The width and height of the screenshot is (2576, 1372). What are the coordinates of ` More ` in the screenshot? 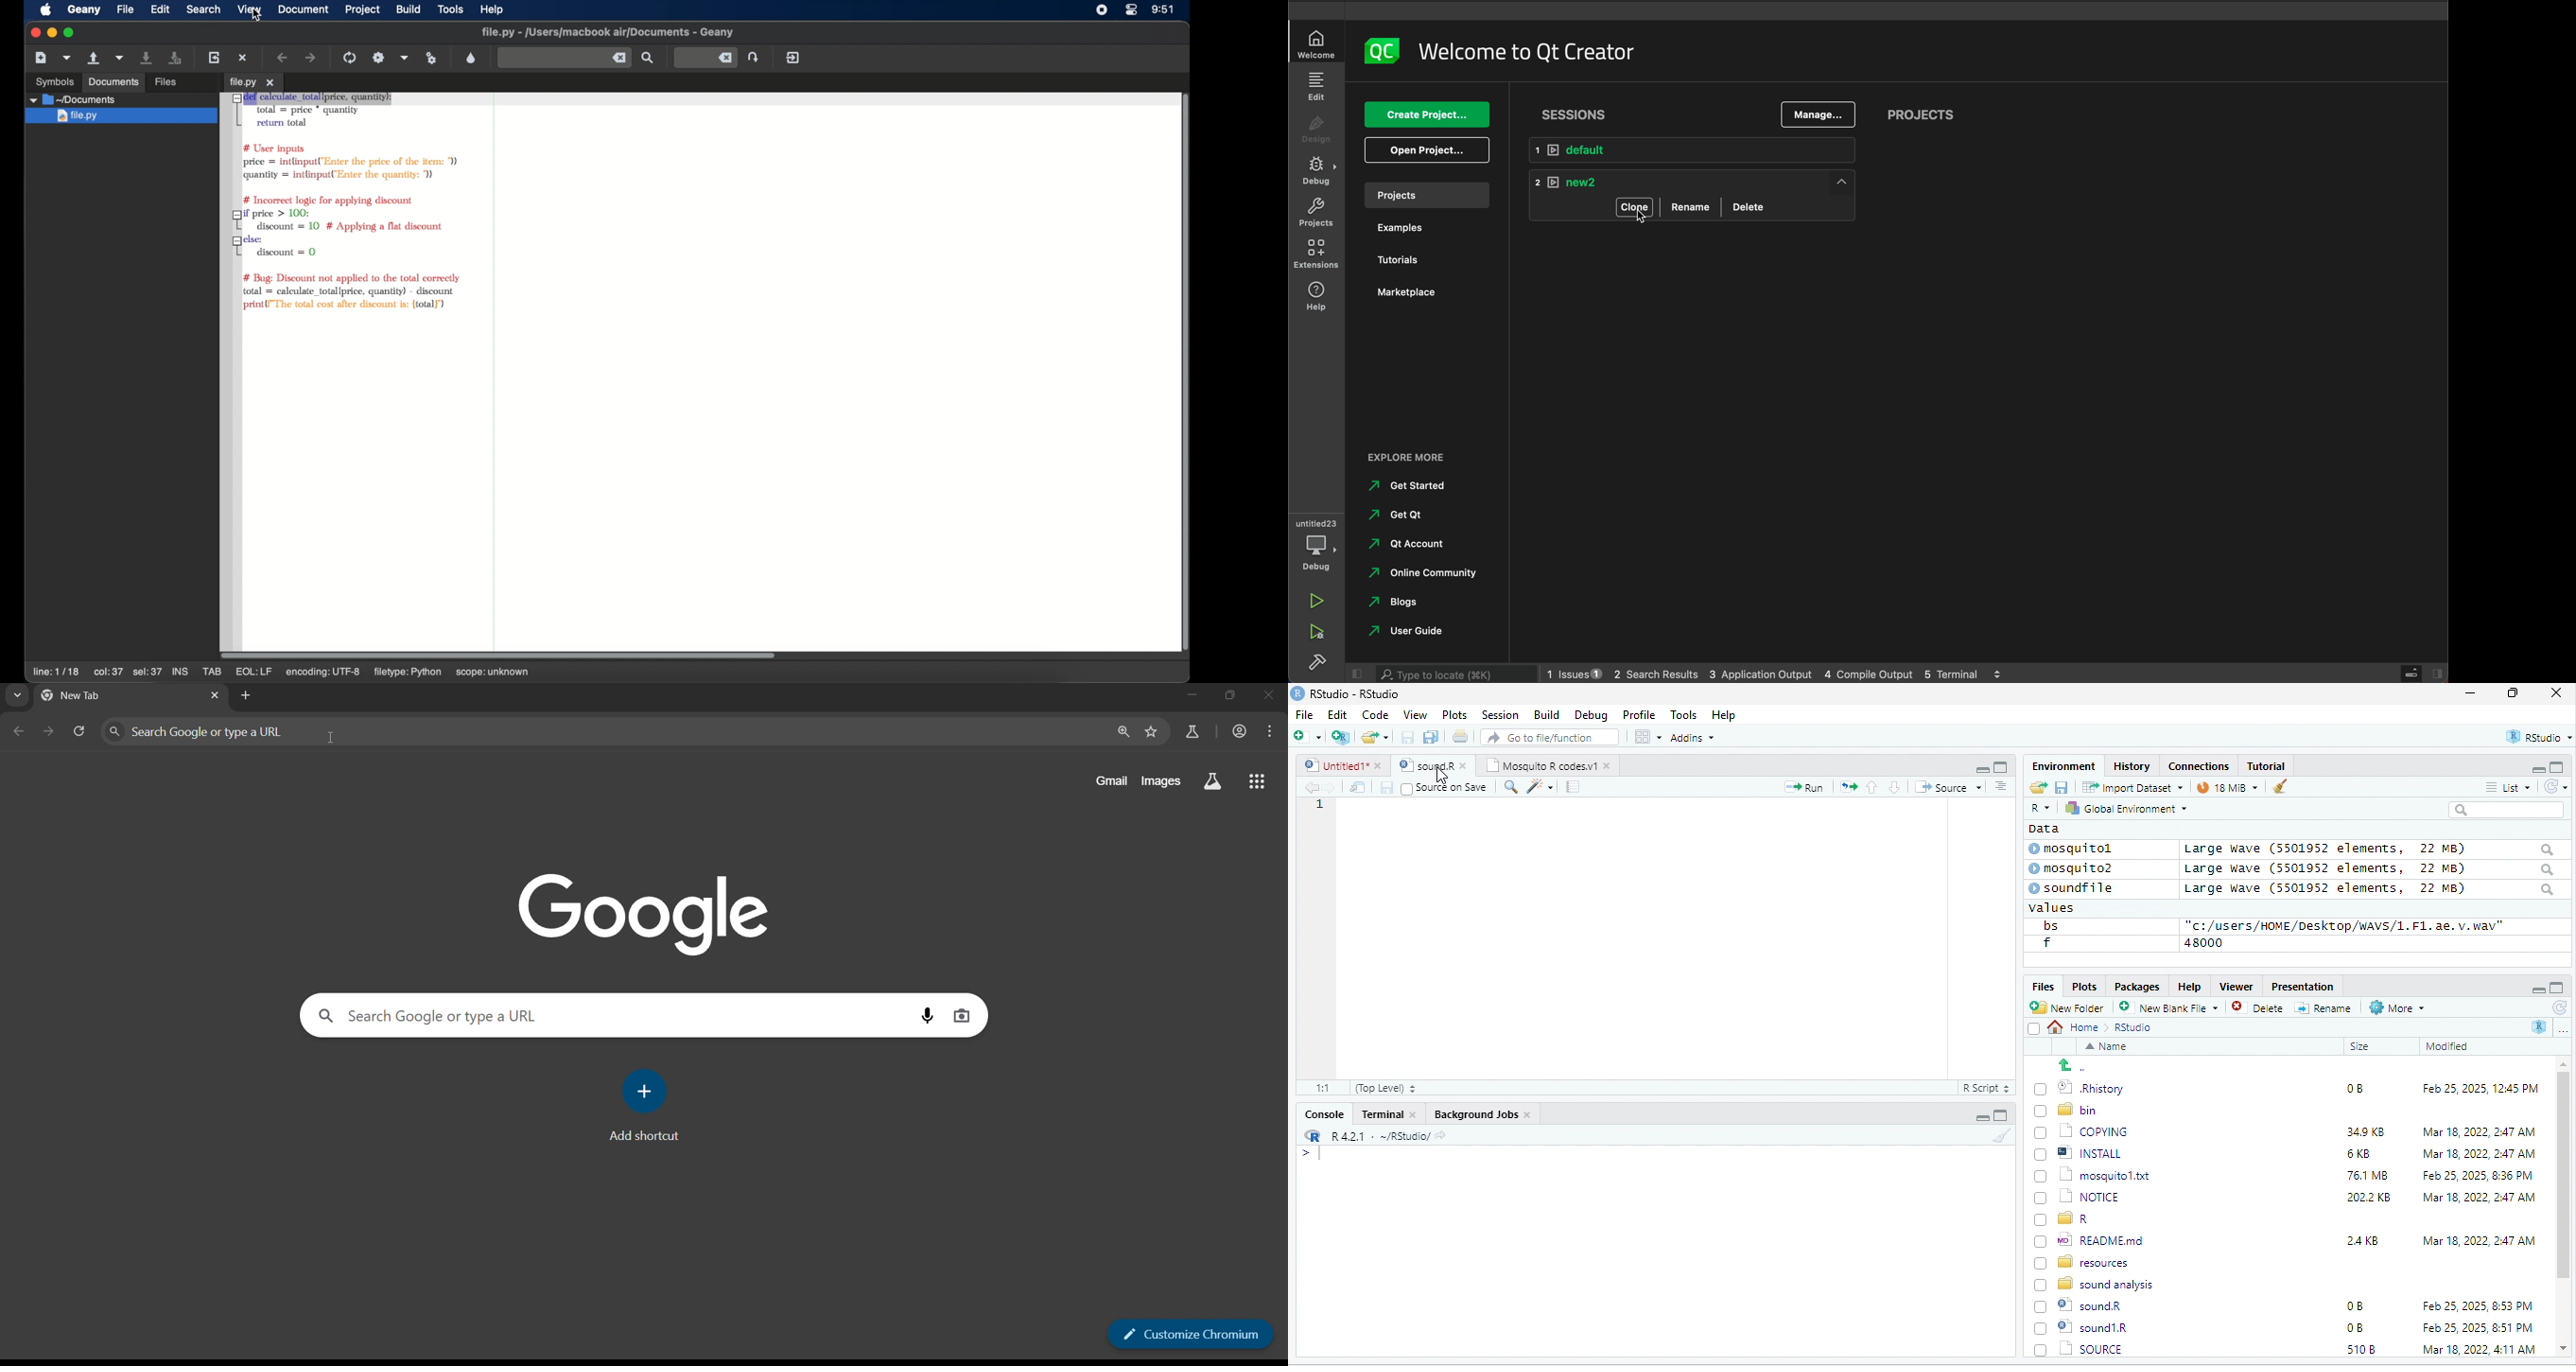 It's located at (2395, 1008).